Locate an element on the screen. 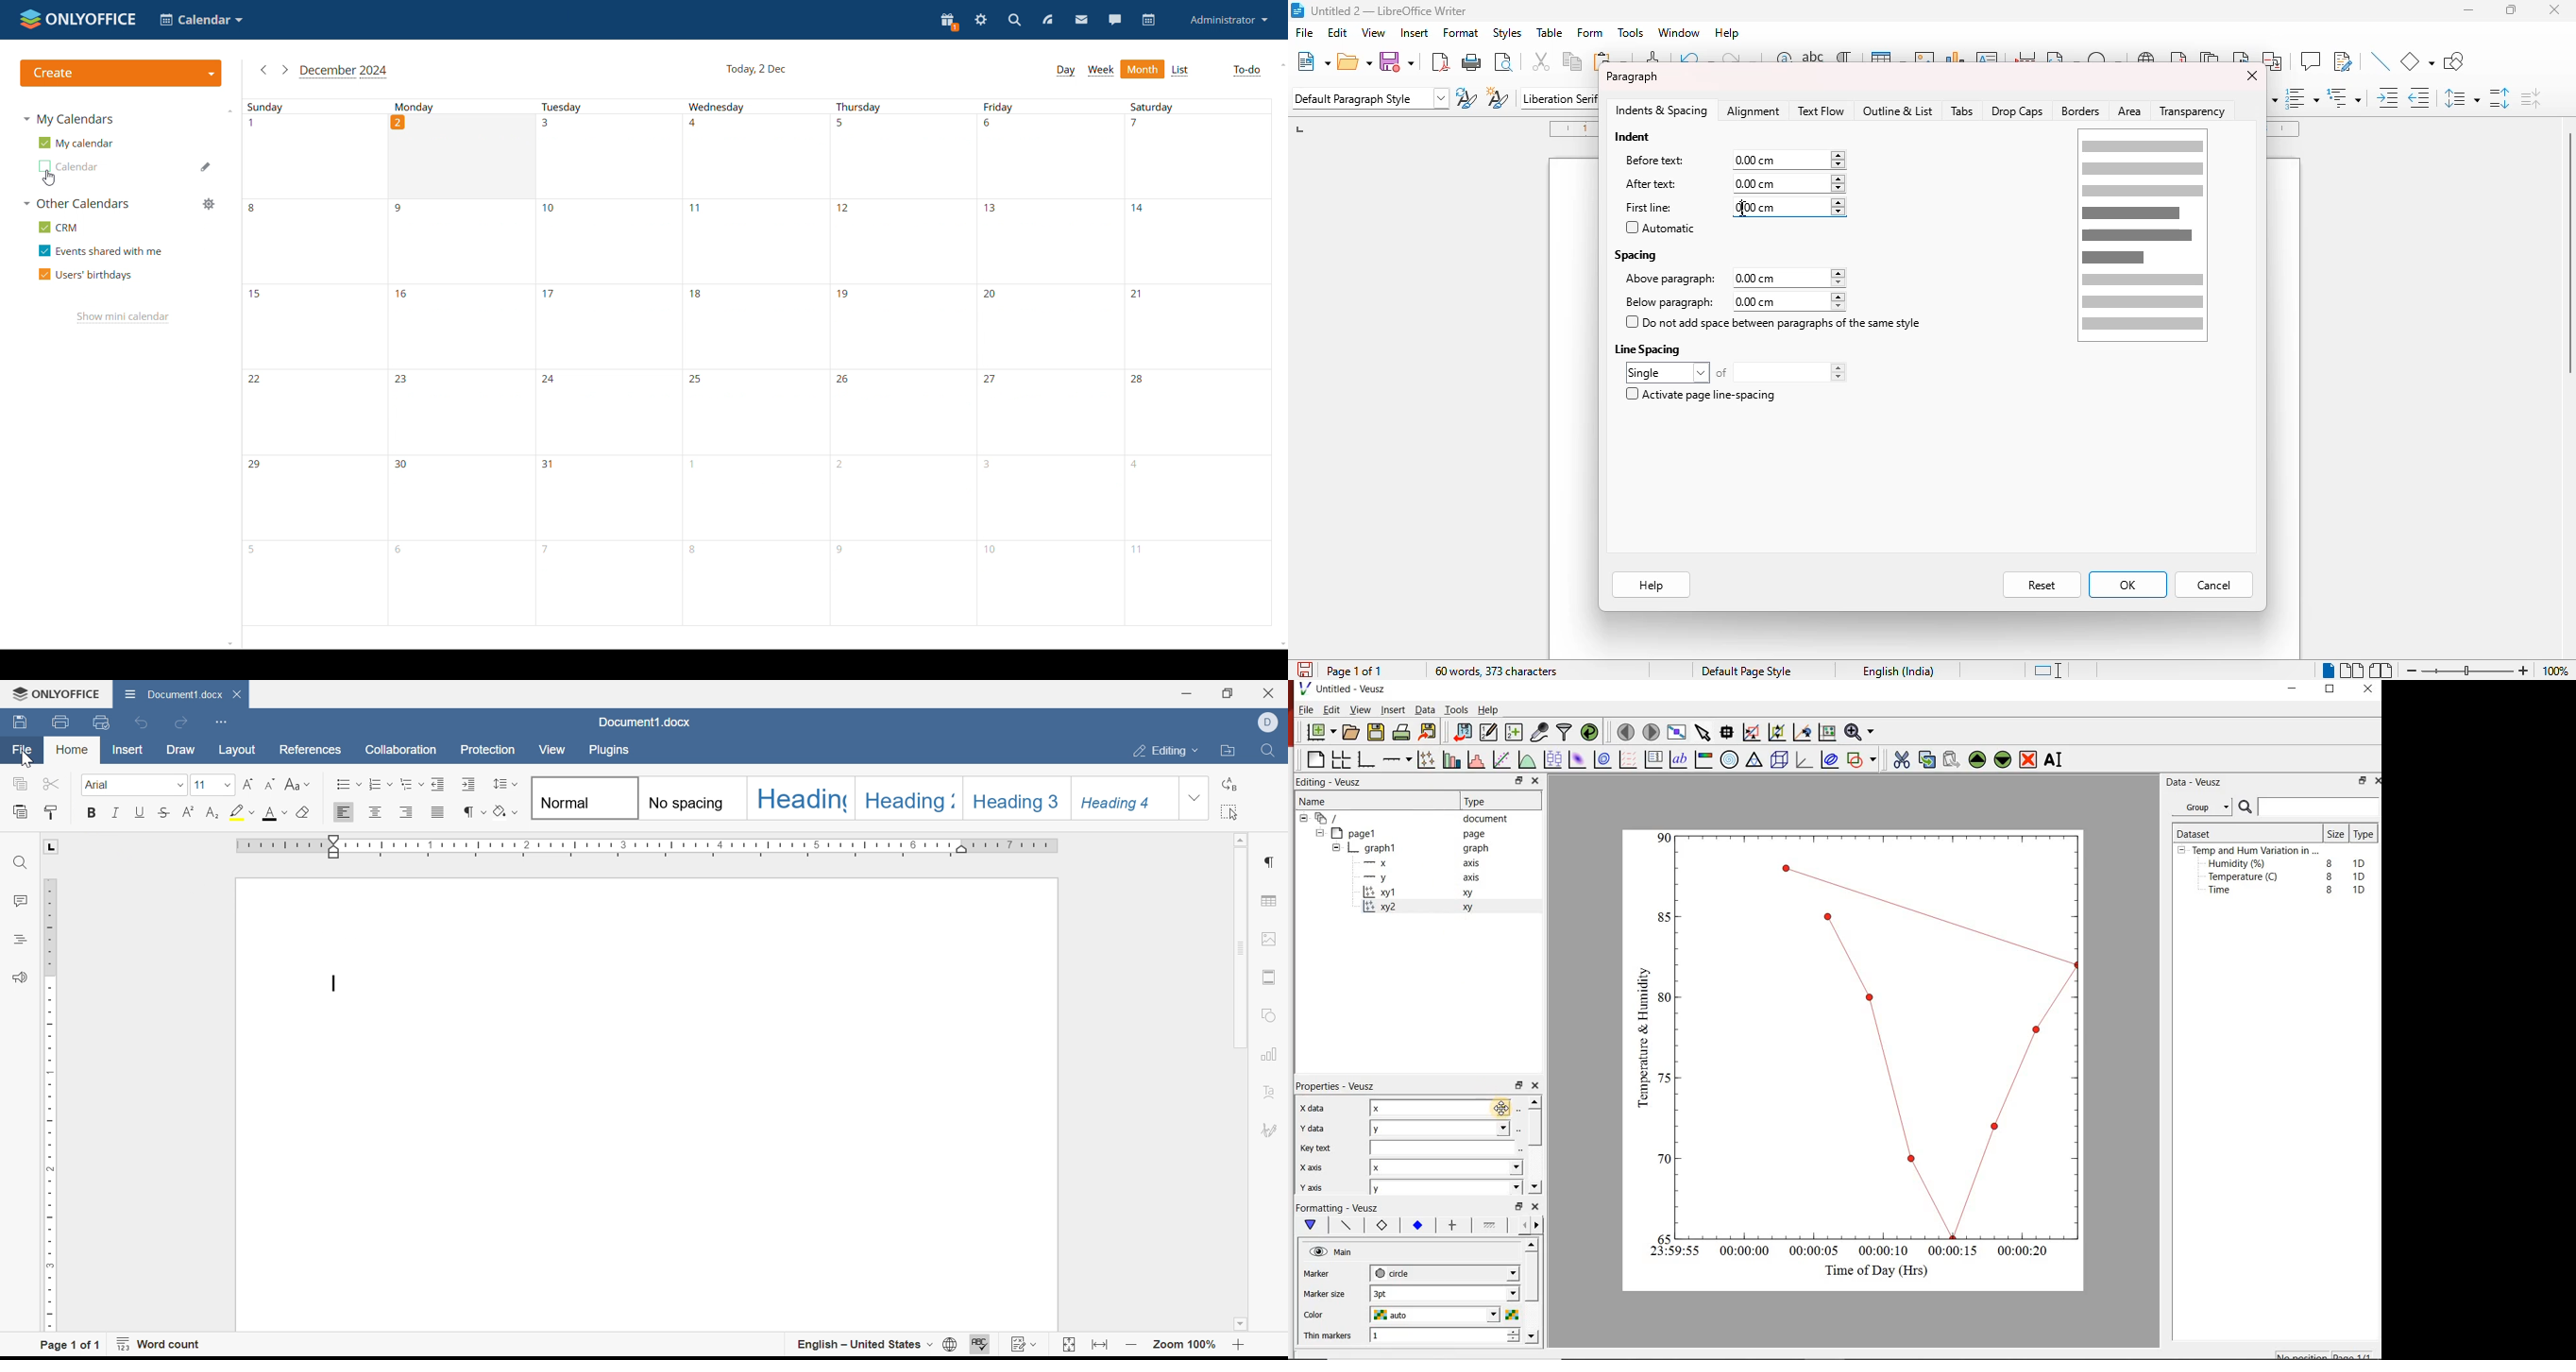 The width and height of the screenshot is (2576, 1372). plugins is located at coordinates (607, 751).